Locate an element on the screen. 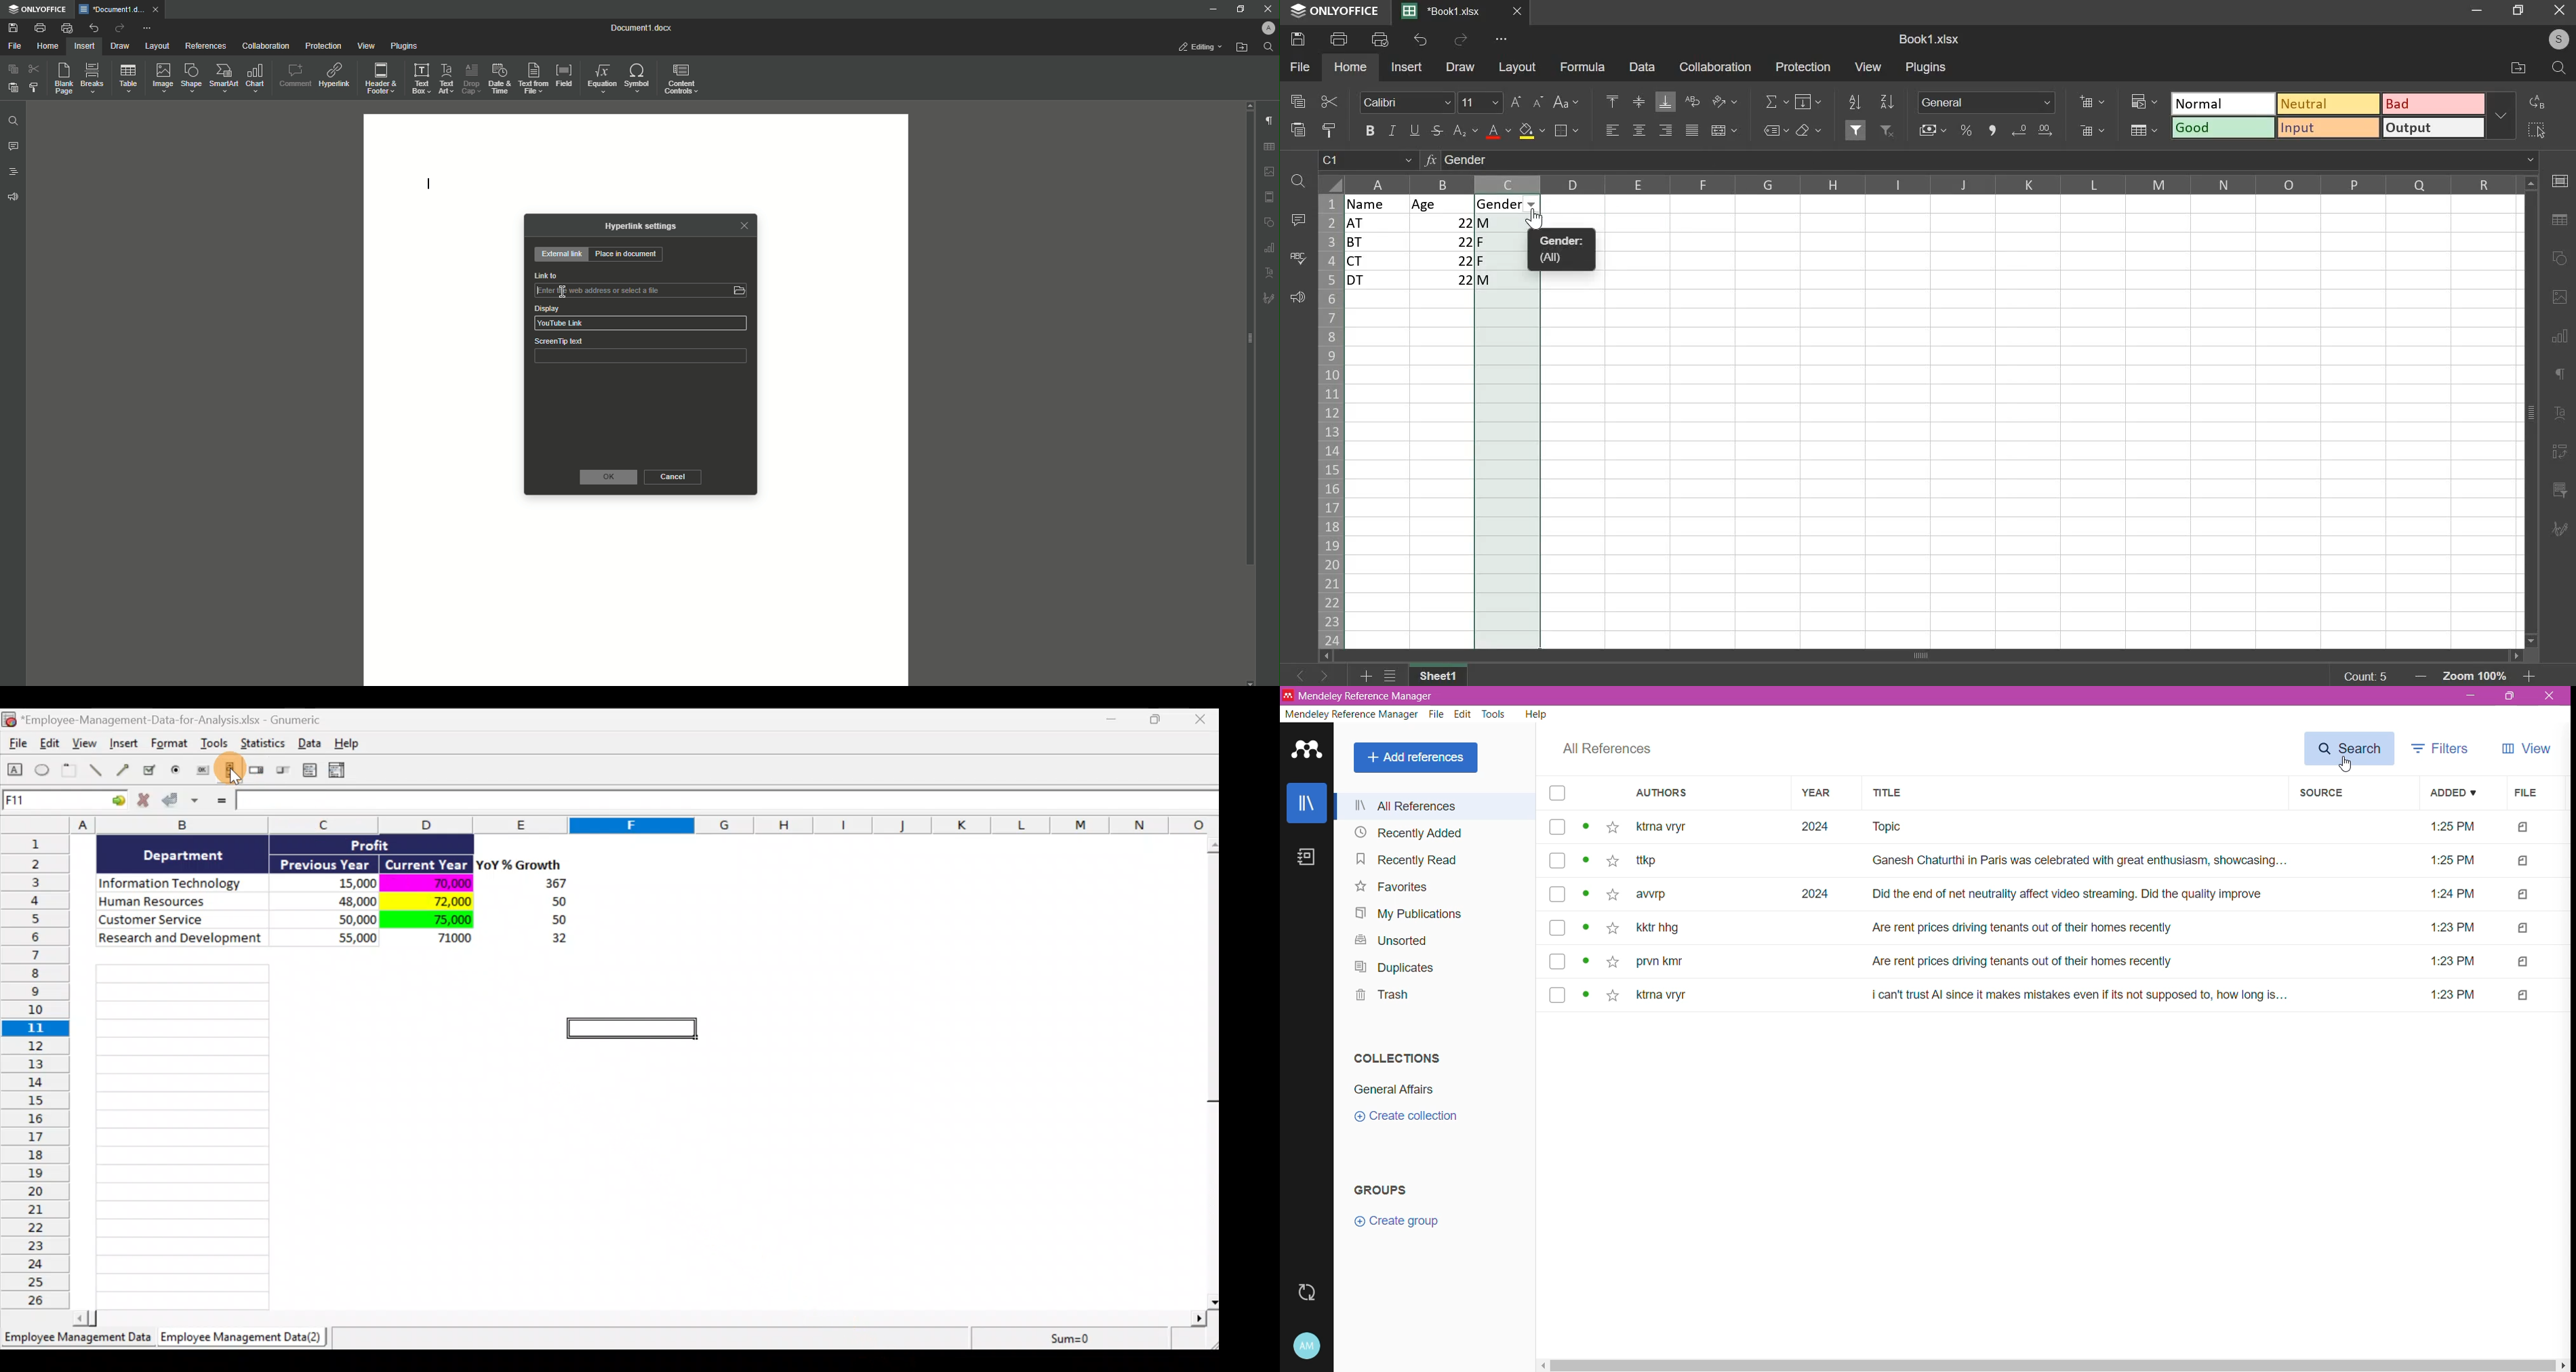 Image resolution: width=2576 pixels, height=1372 pixels. Editing is located at coordinates (1196, 46).